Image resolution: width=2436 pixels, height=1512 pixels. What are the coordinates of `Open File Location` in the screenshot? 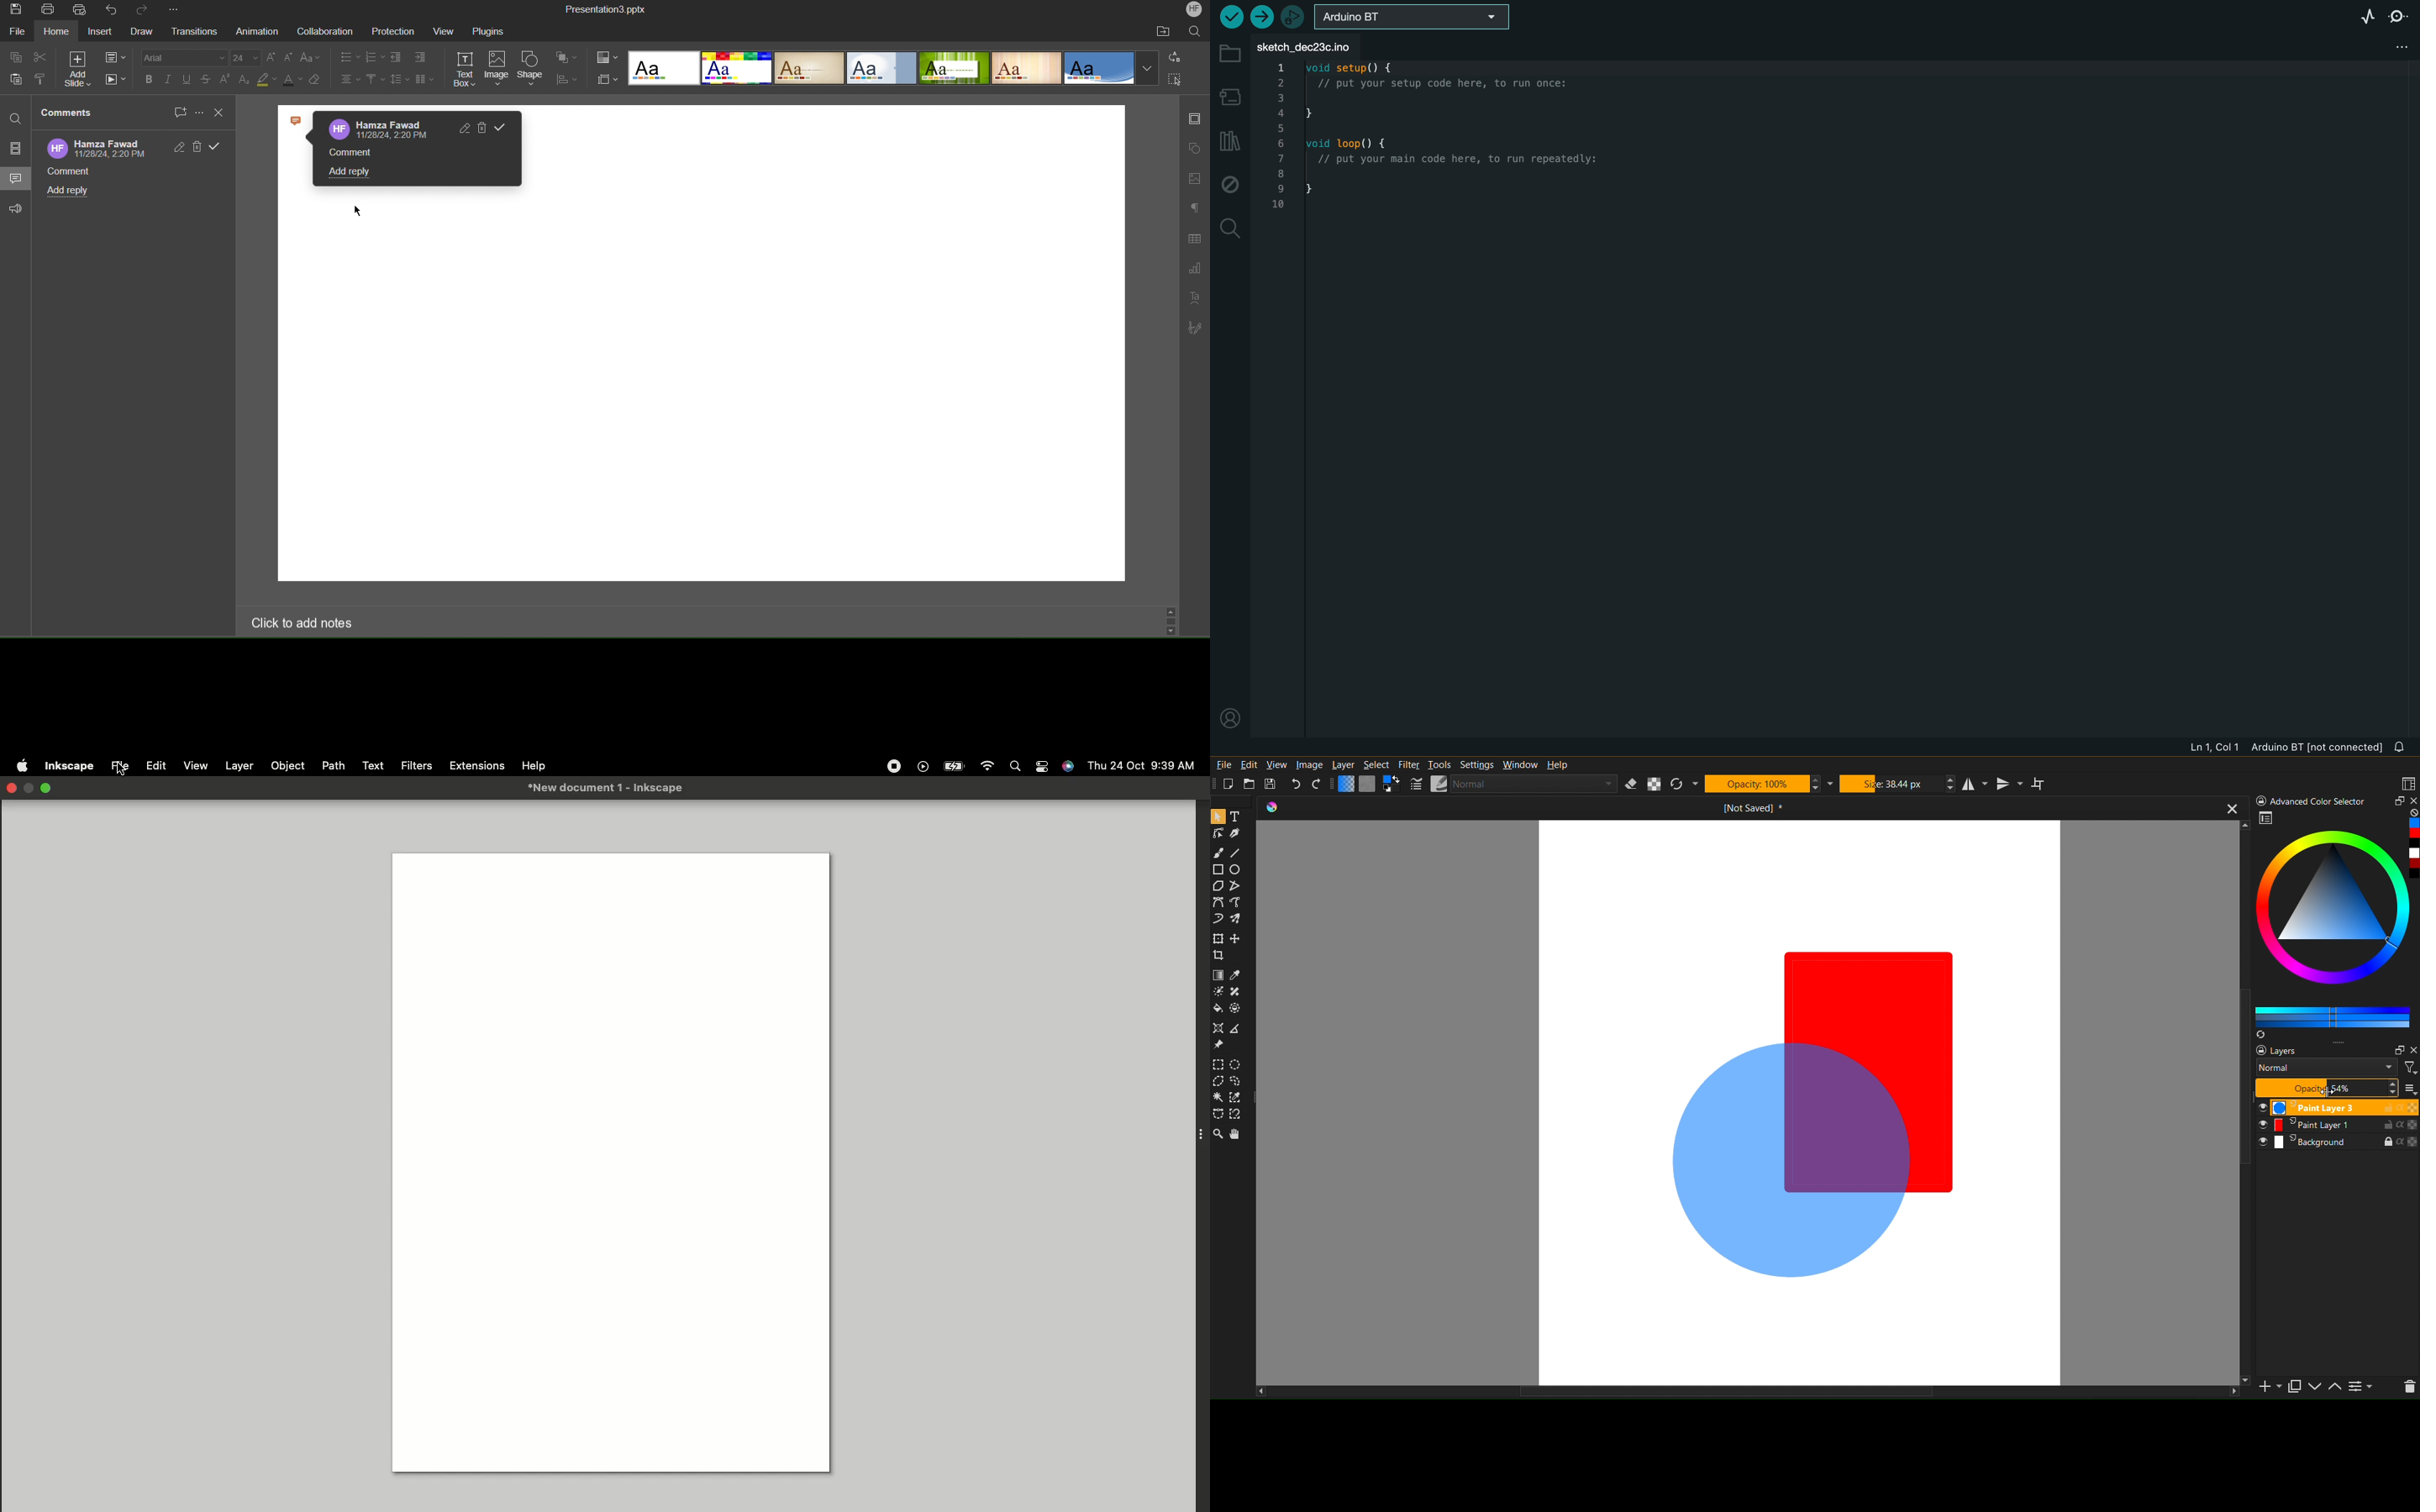 It's located at (1163, 32).